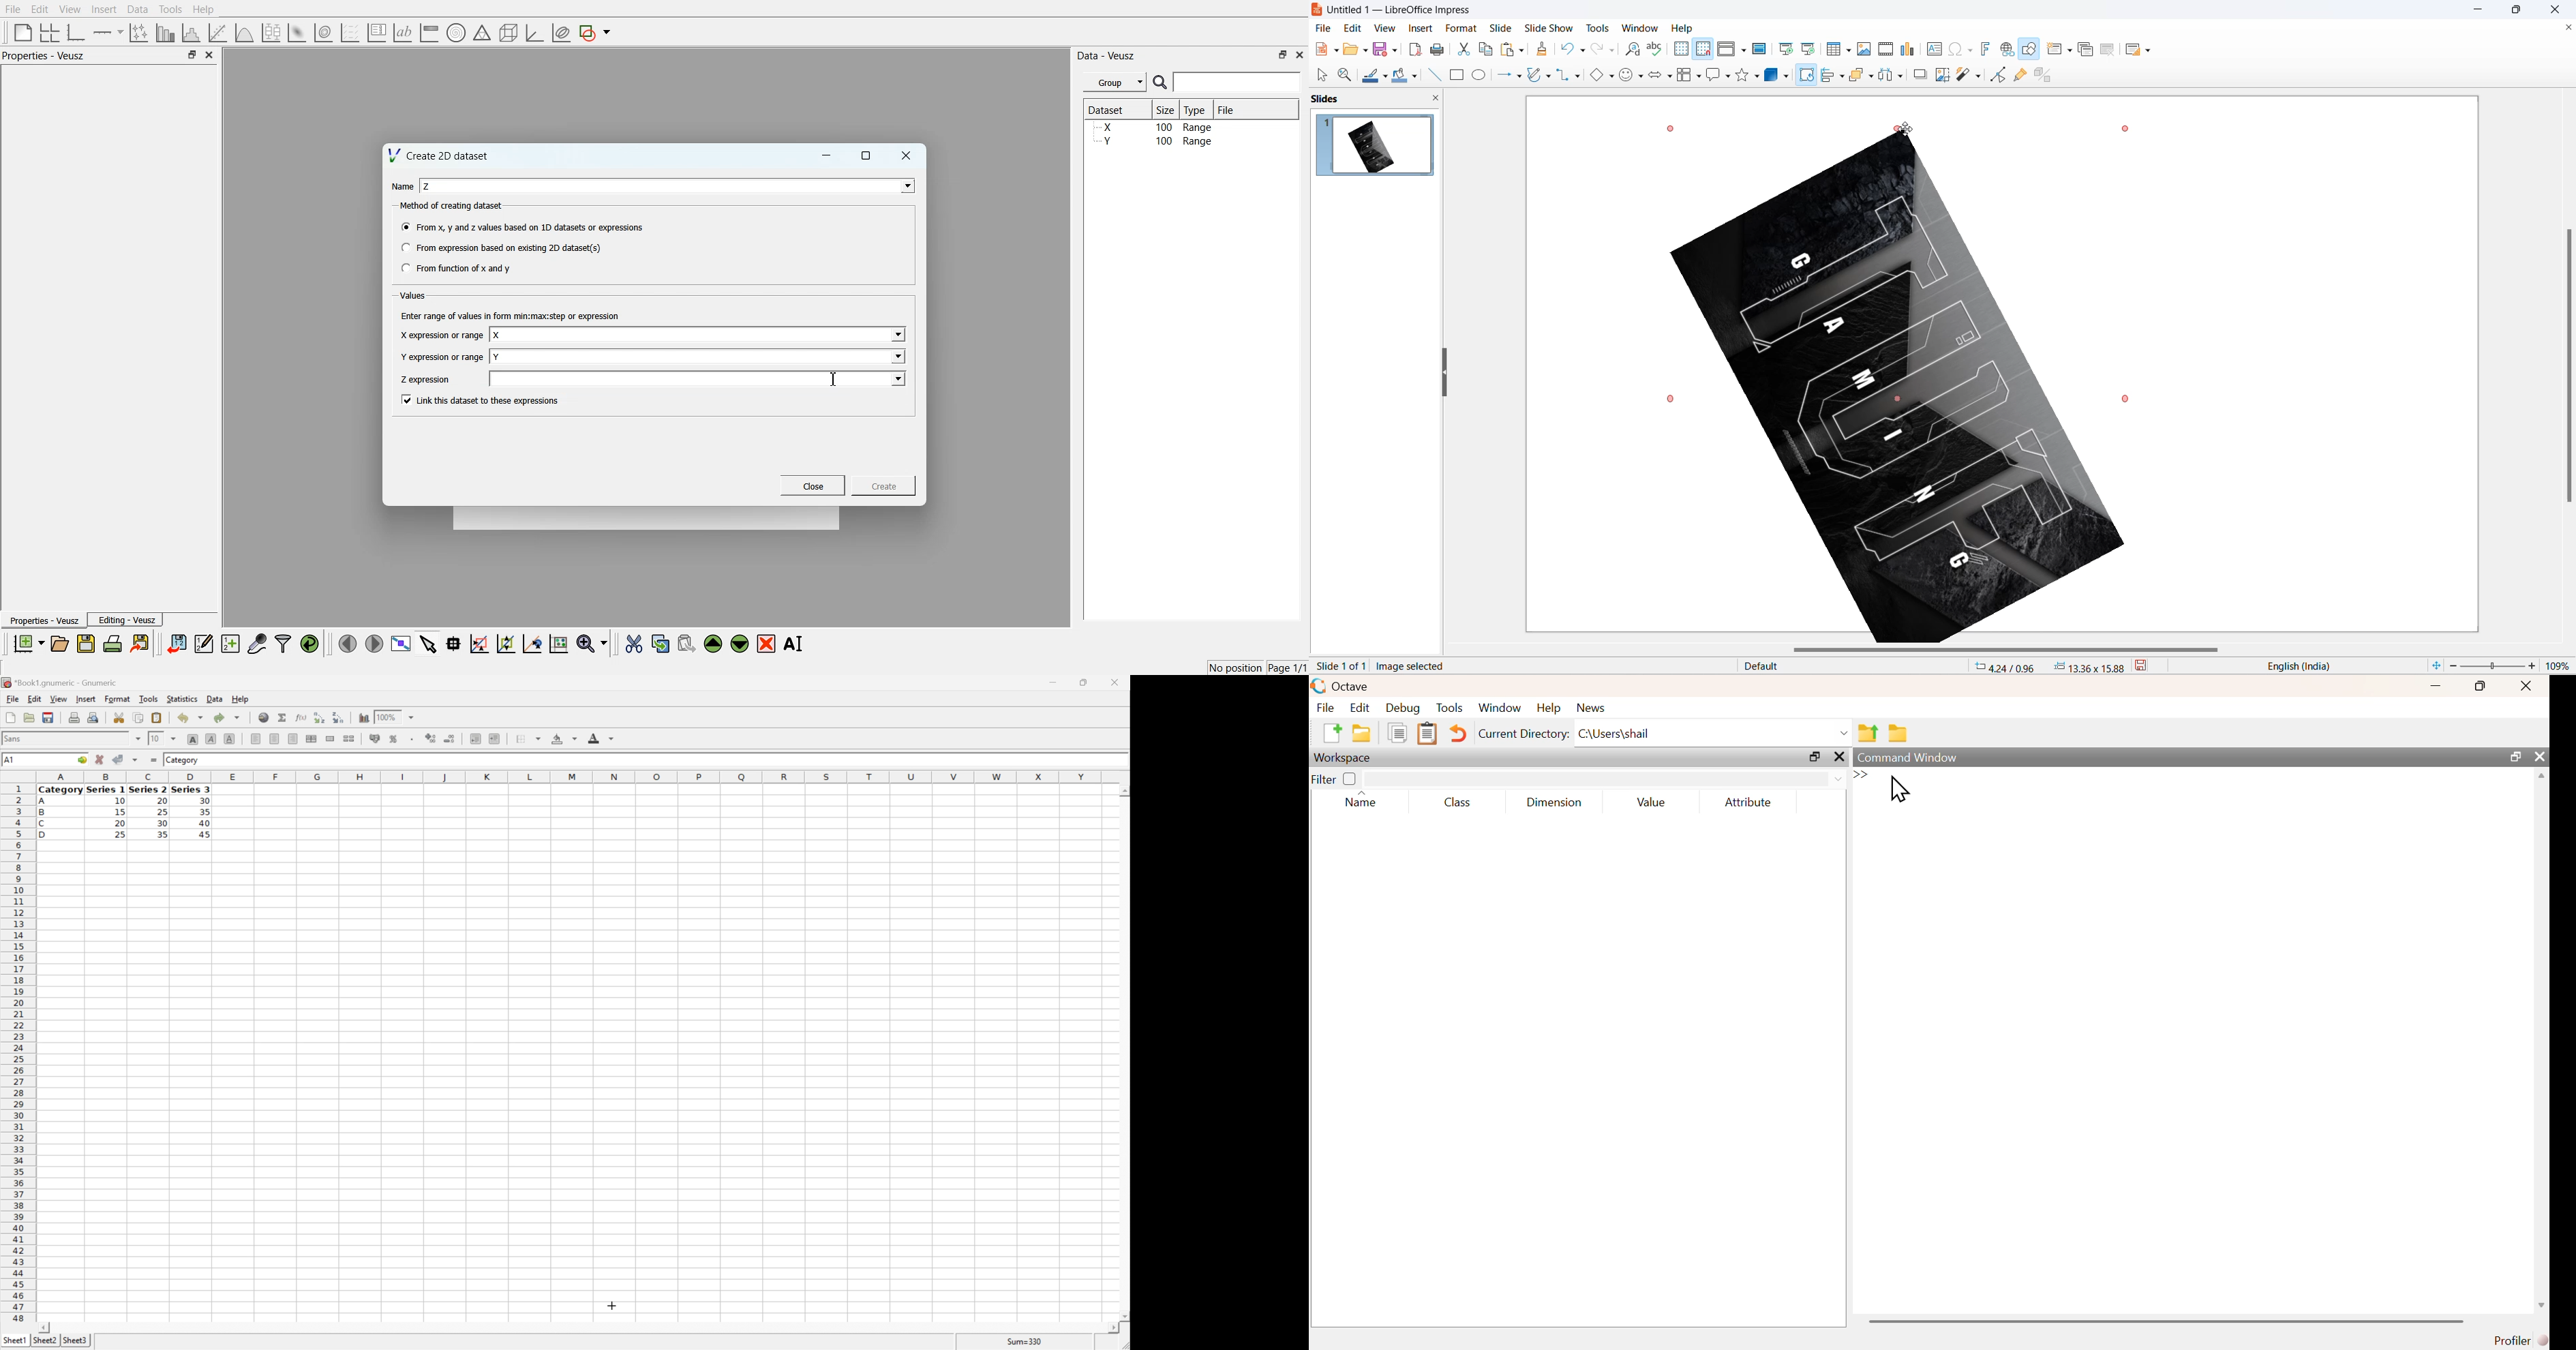 This screenshot has height=1372, width=2576. What do you see at coordinates (449, 737) in the screenshot?
I see `Decrease the number of decimals displayed` at bounding box center [449, 737].